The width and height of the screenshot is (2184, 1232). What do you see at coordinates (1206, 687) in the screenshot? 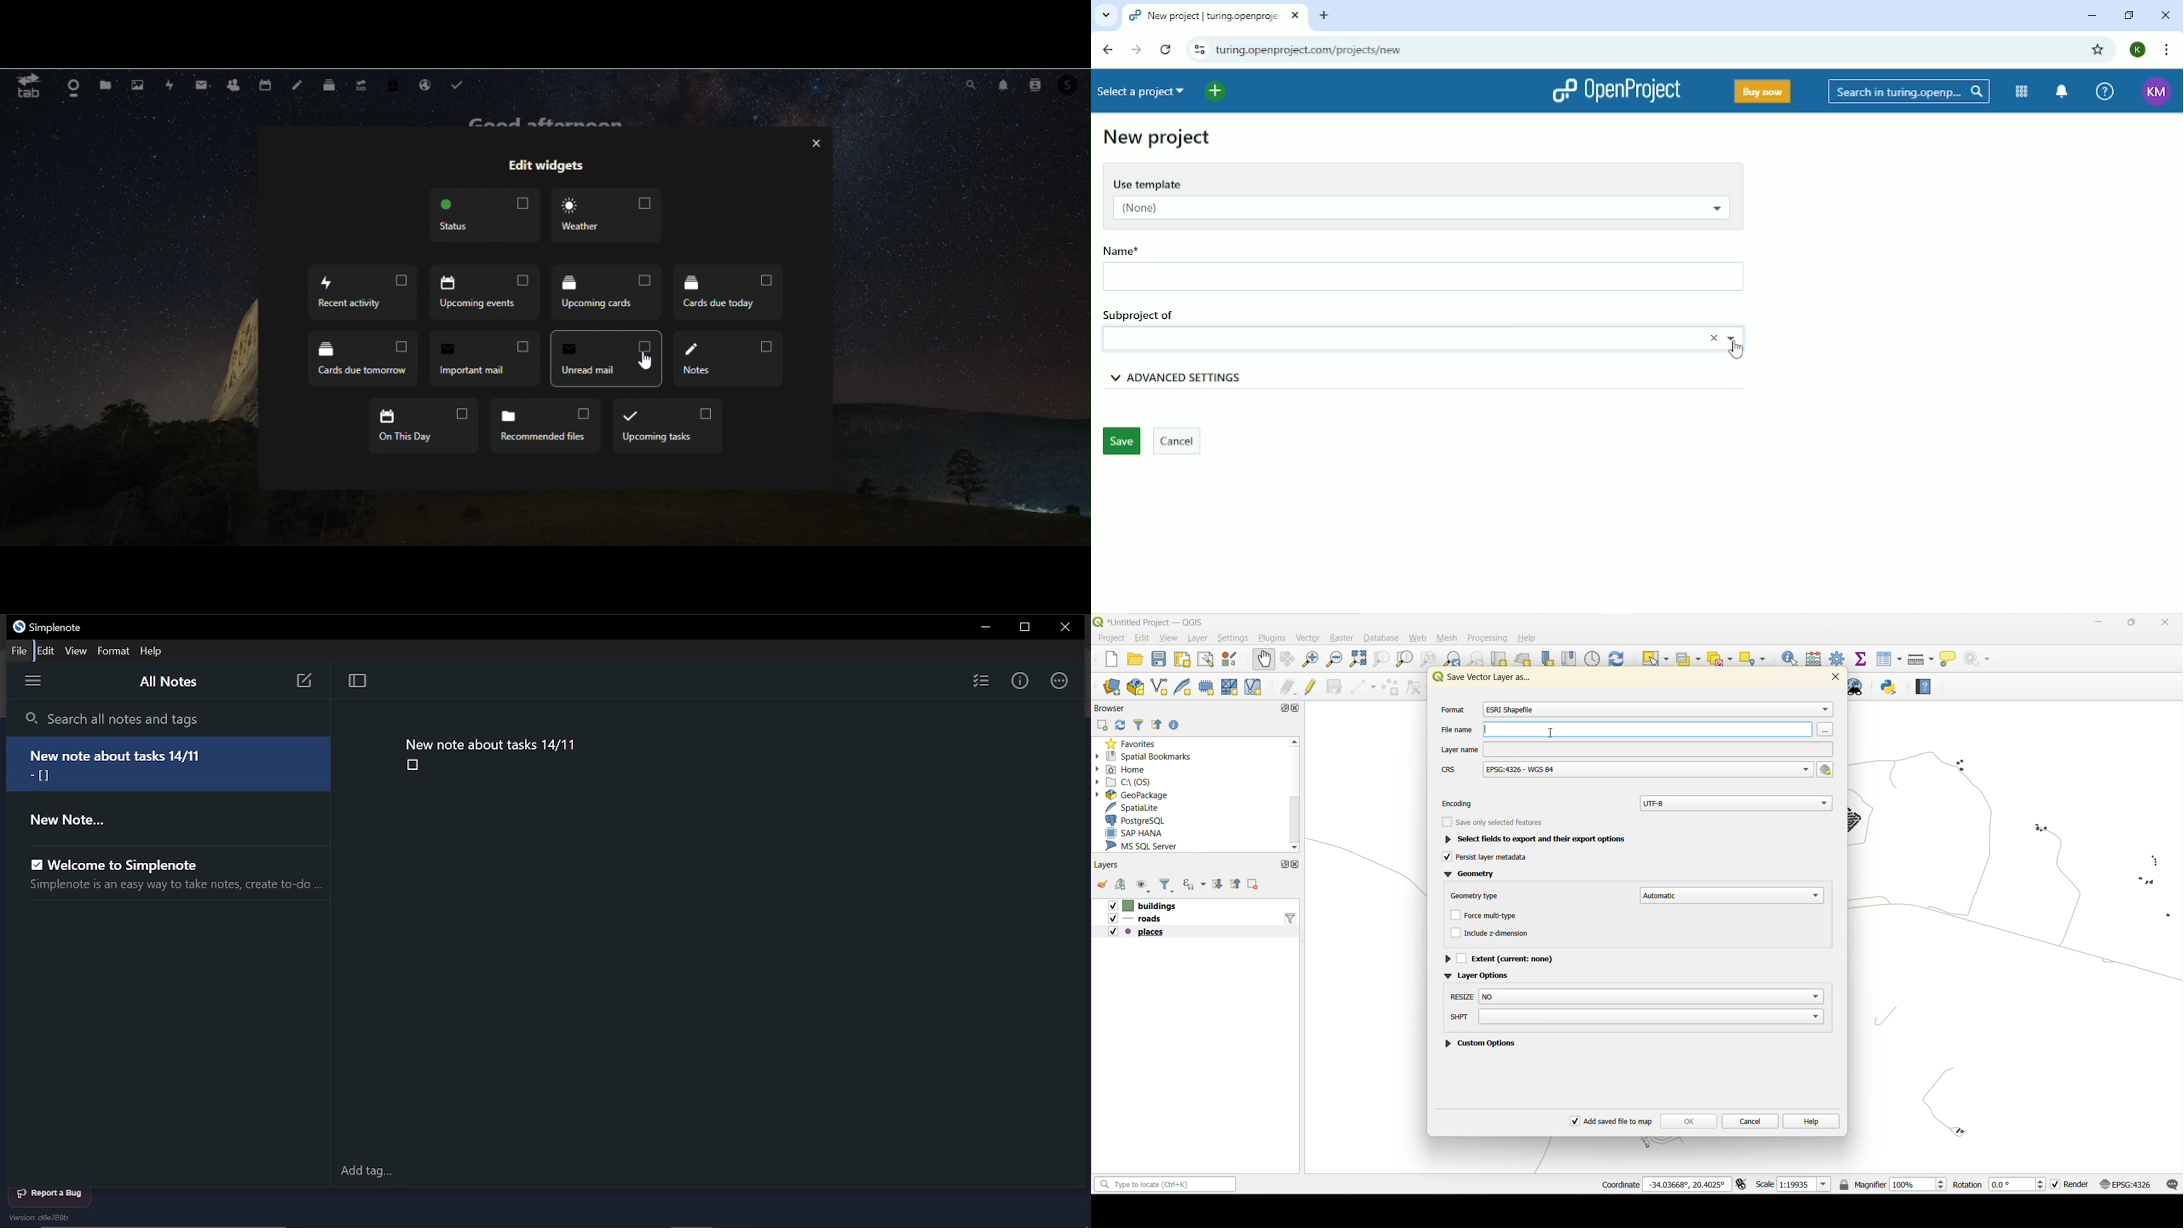
I see `new temporary scratch file layer` at bounding box center [1206, 687].